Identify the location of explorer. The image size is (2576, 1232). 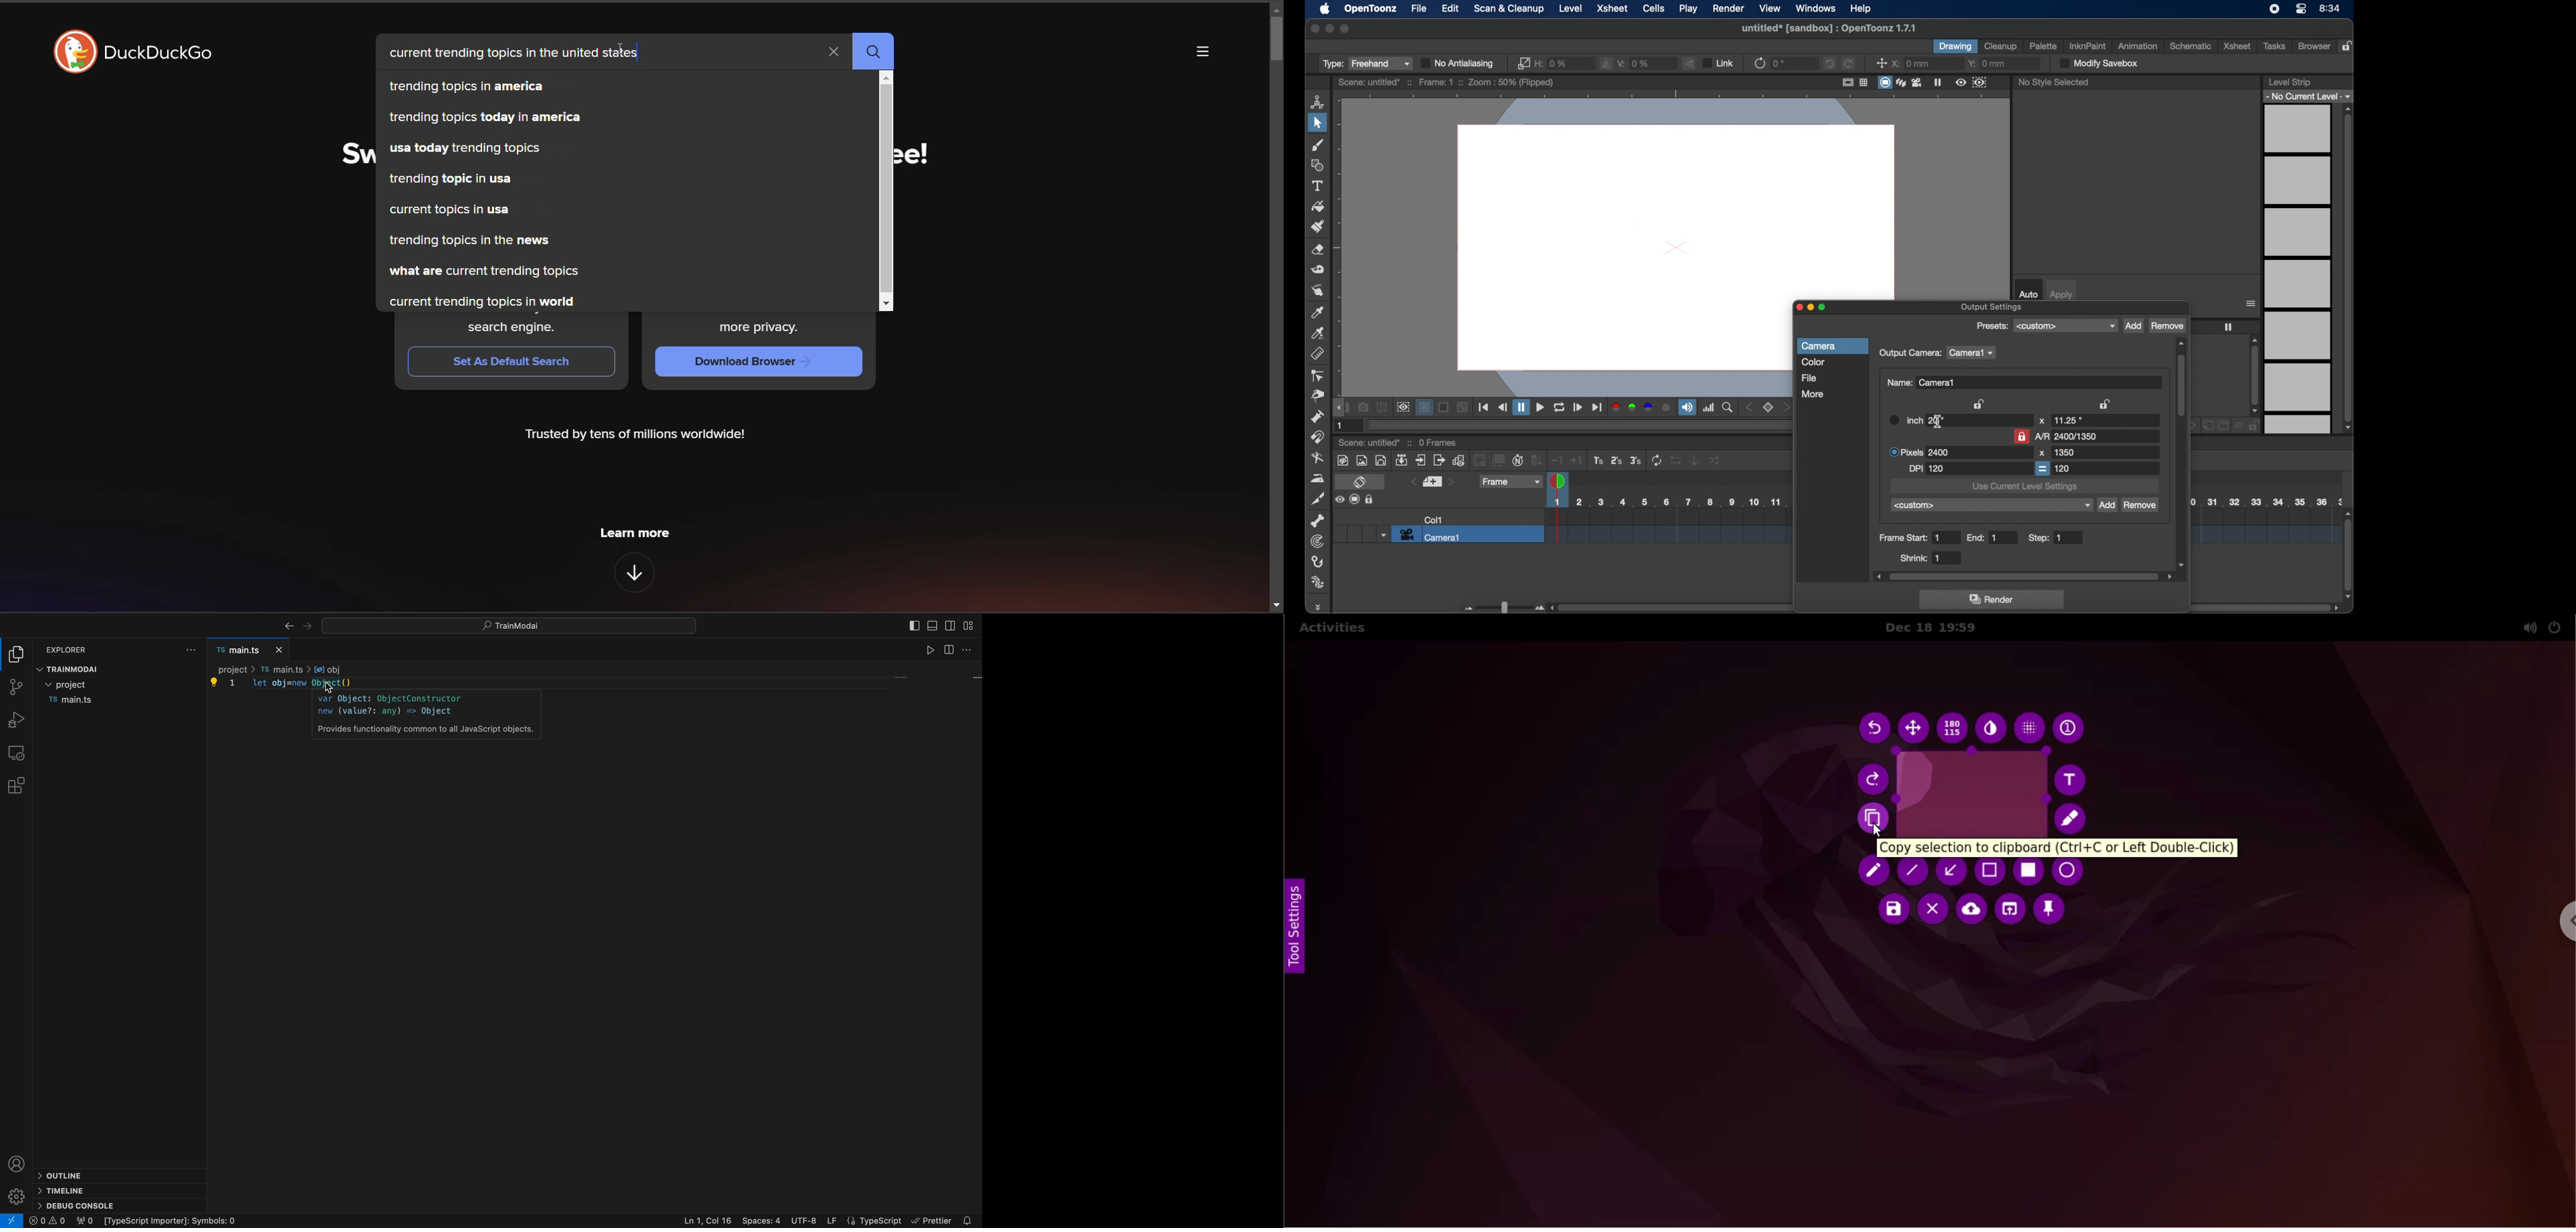
(66, 650).